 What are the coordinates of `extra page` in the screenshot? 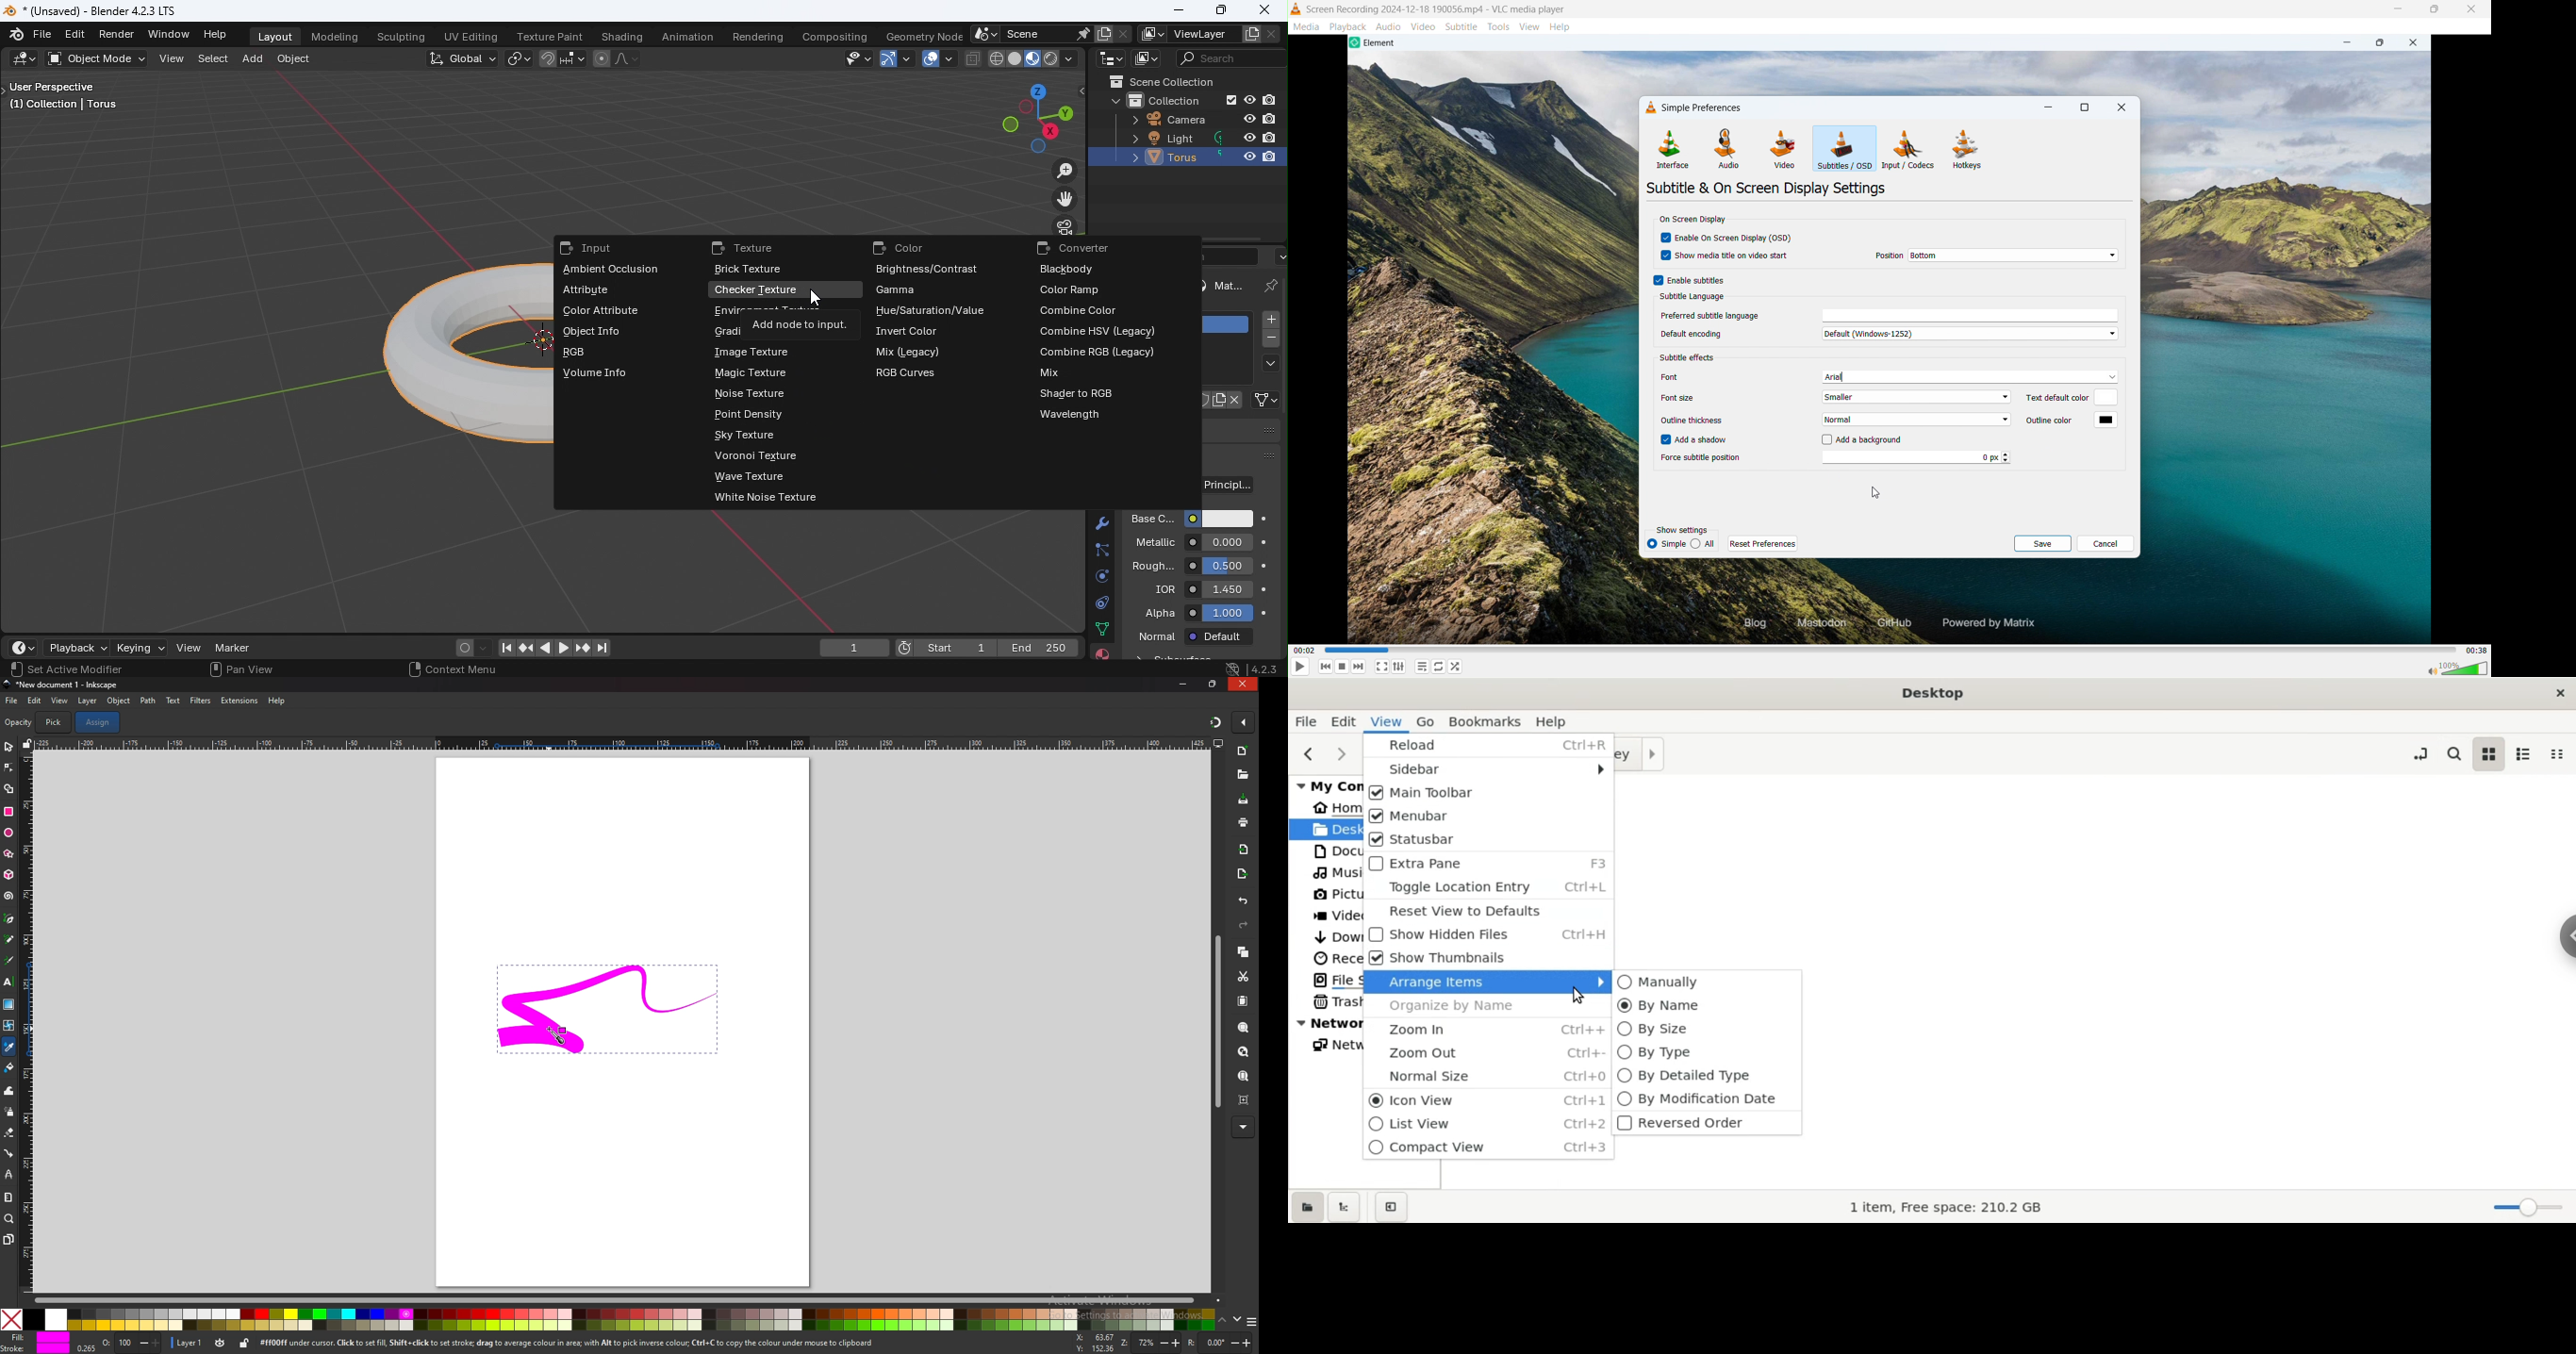 It's located at (1487, 863).